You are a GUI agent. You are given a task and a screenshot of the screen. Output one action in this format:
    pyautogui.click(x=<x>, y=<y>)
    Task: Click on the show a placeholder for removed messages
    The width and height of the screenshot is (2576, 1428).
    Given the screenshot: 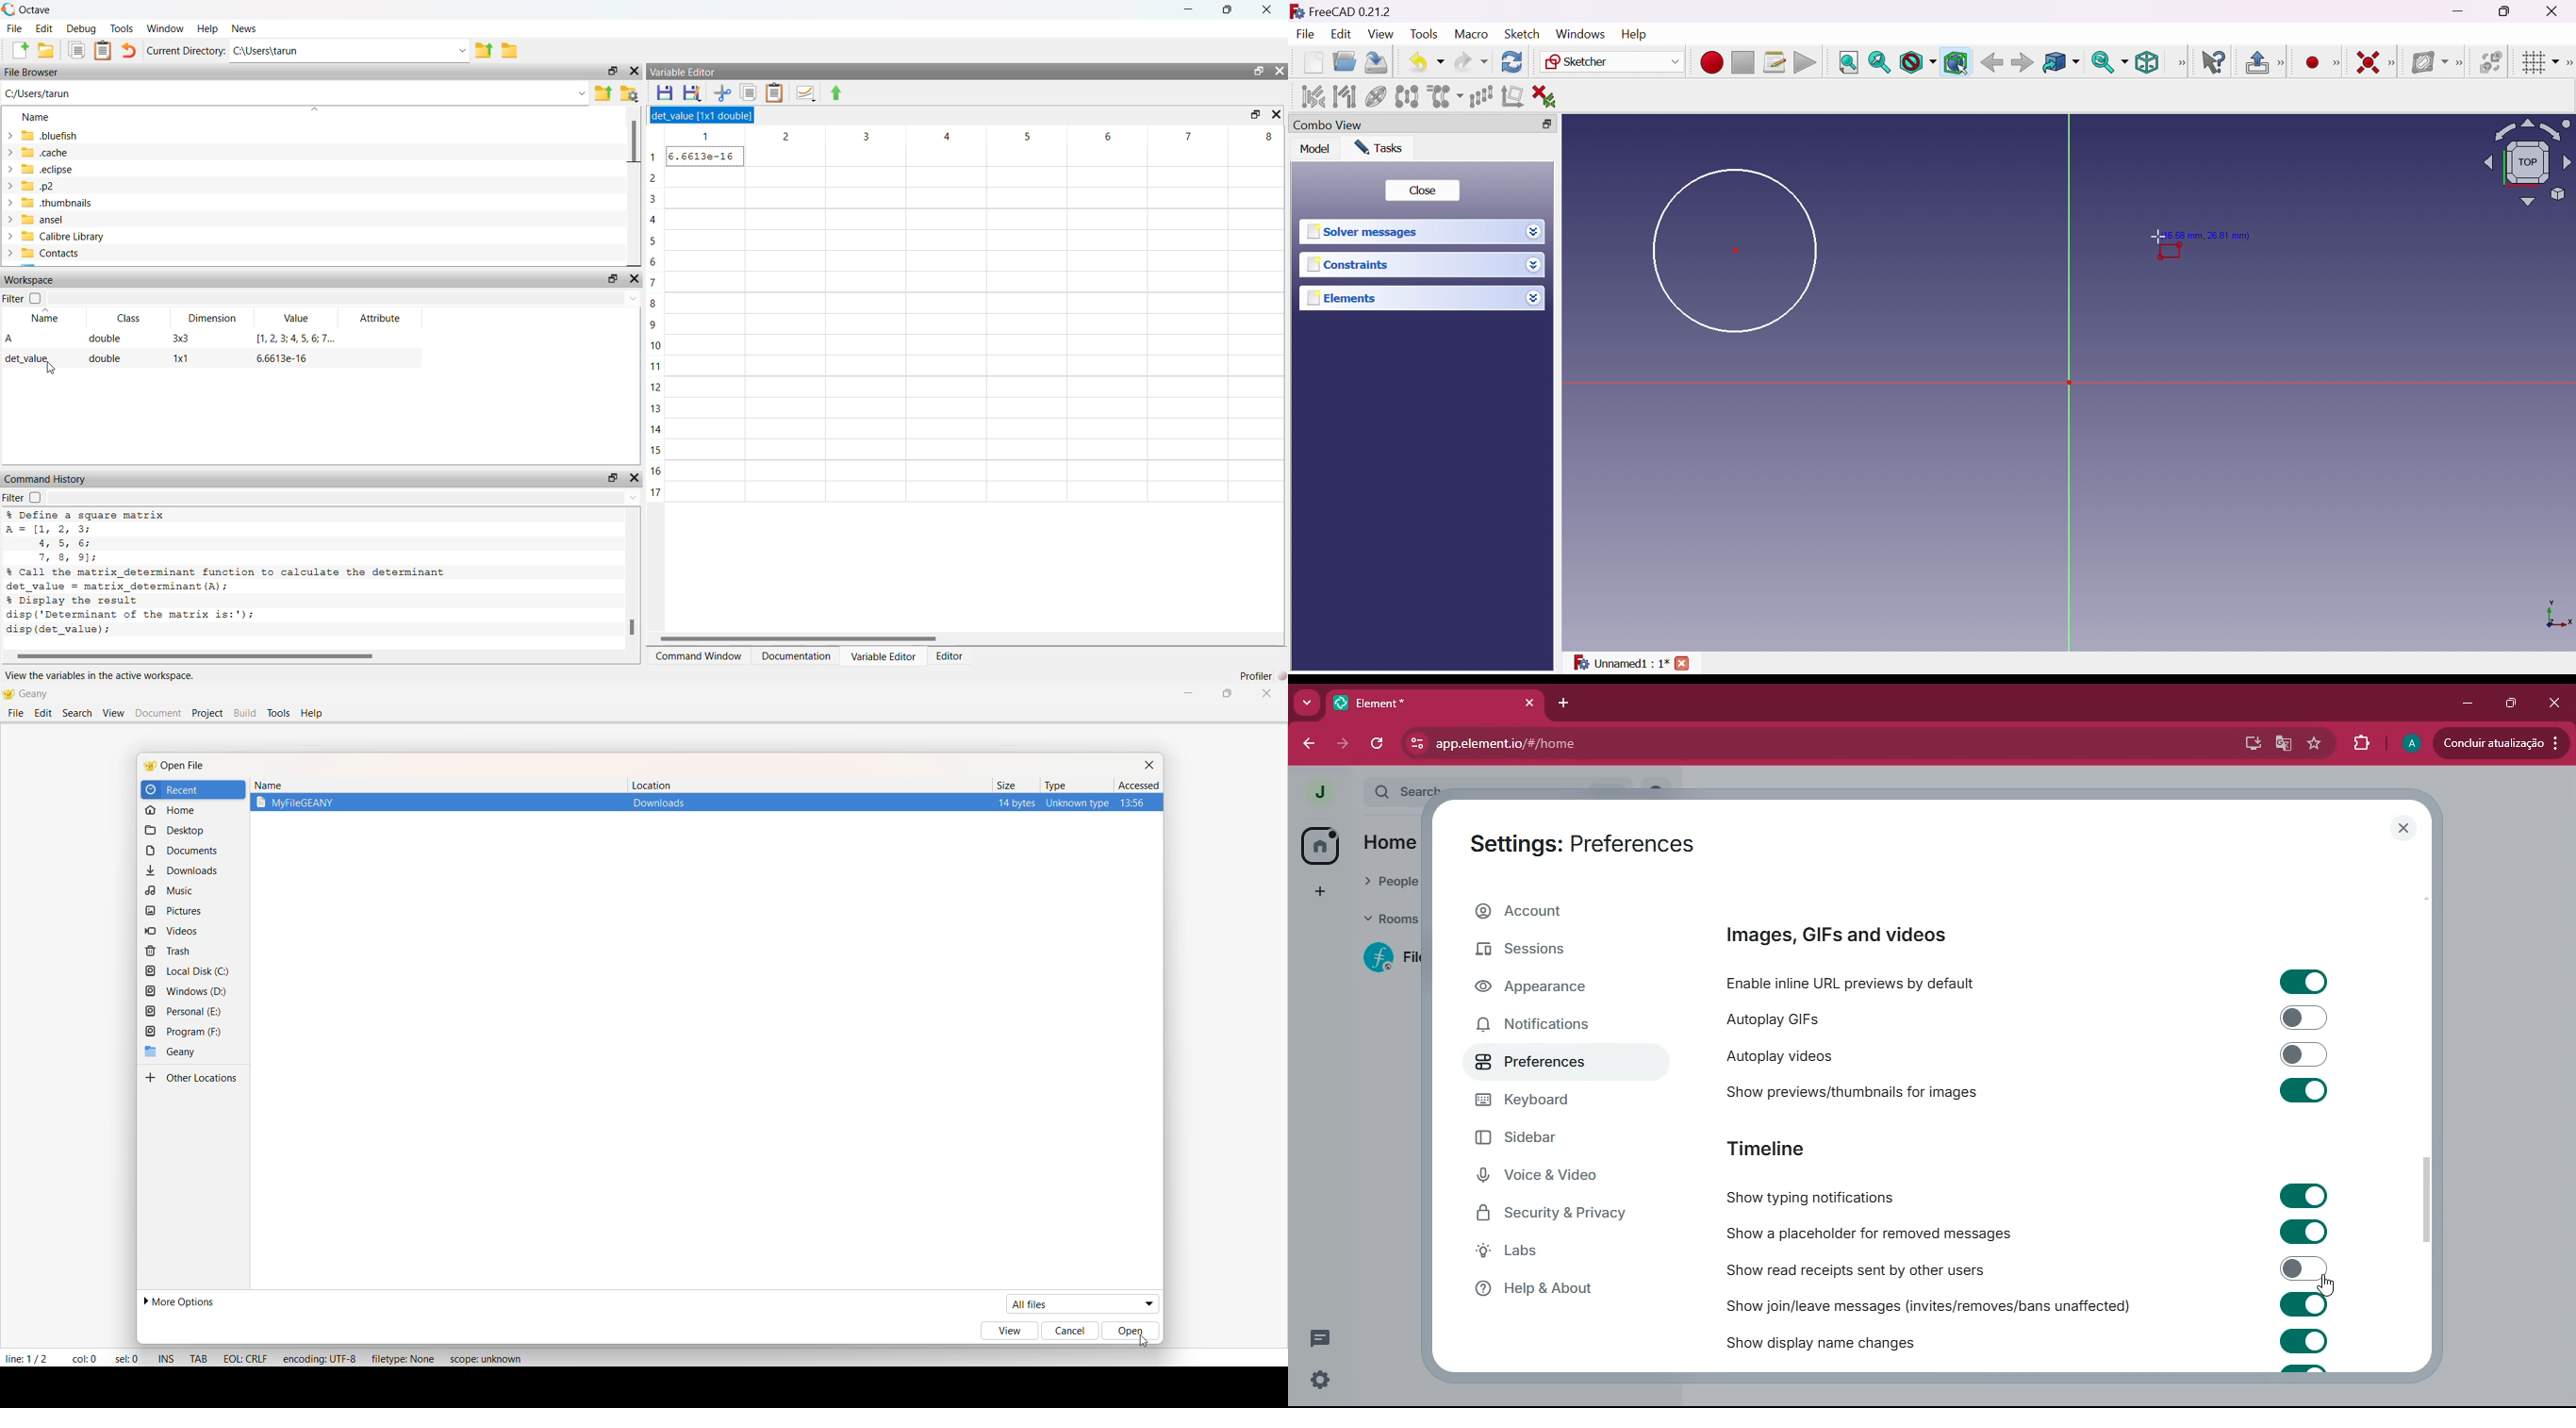 What is the action you would take?
    pyautogui.click(x=1874, y=1231)
    